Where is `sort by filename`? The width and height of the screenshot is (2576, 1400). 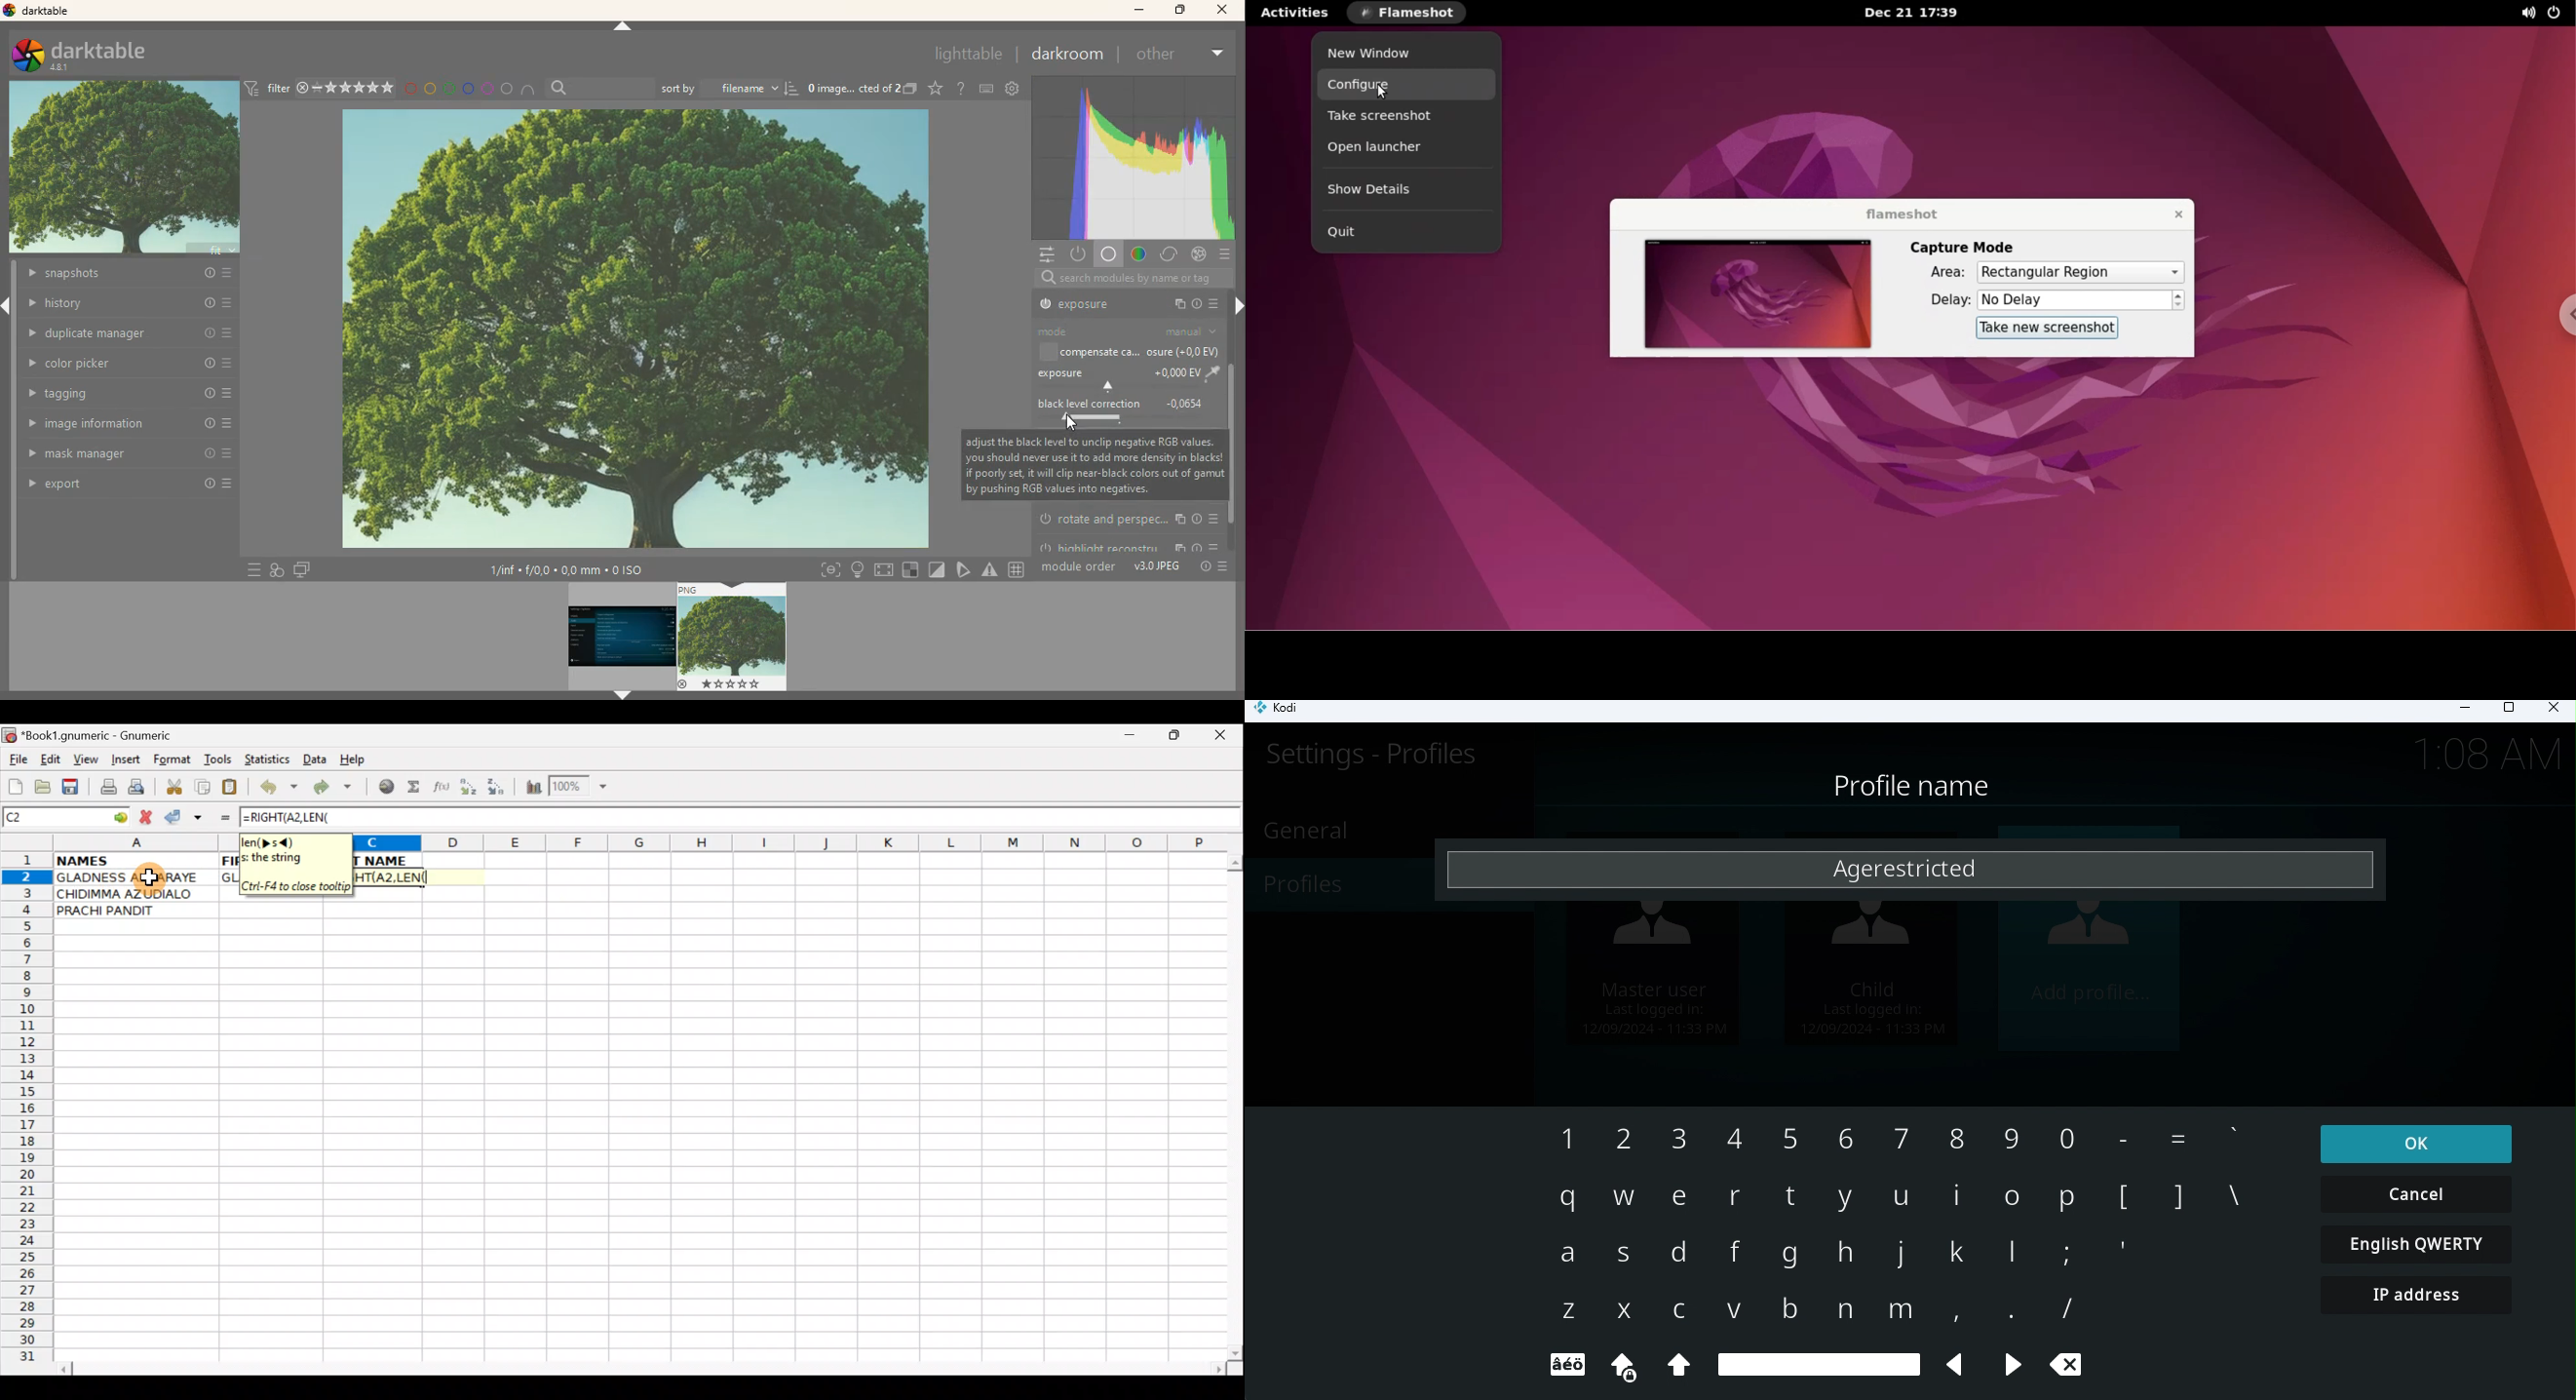
sort by filename is located at coordinates (728, 88).